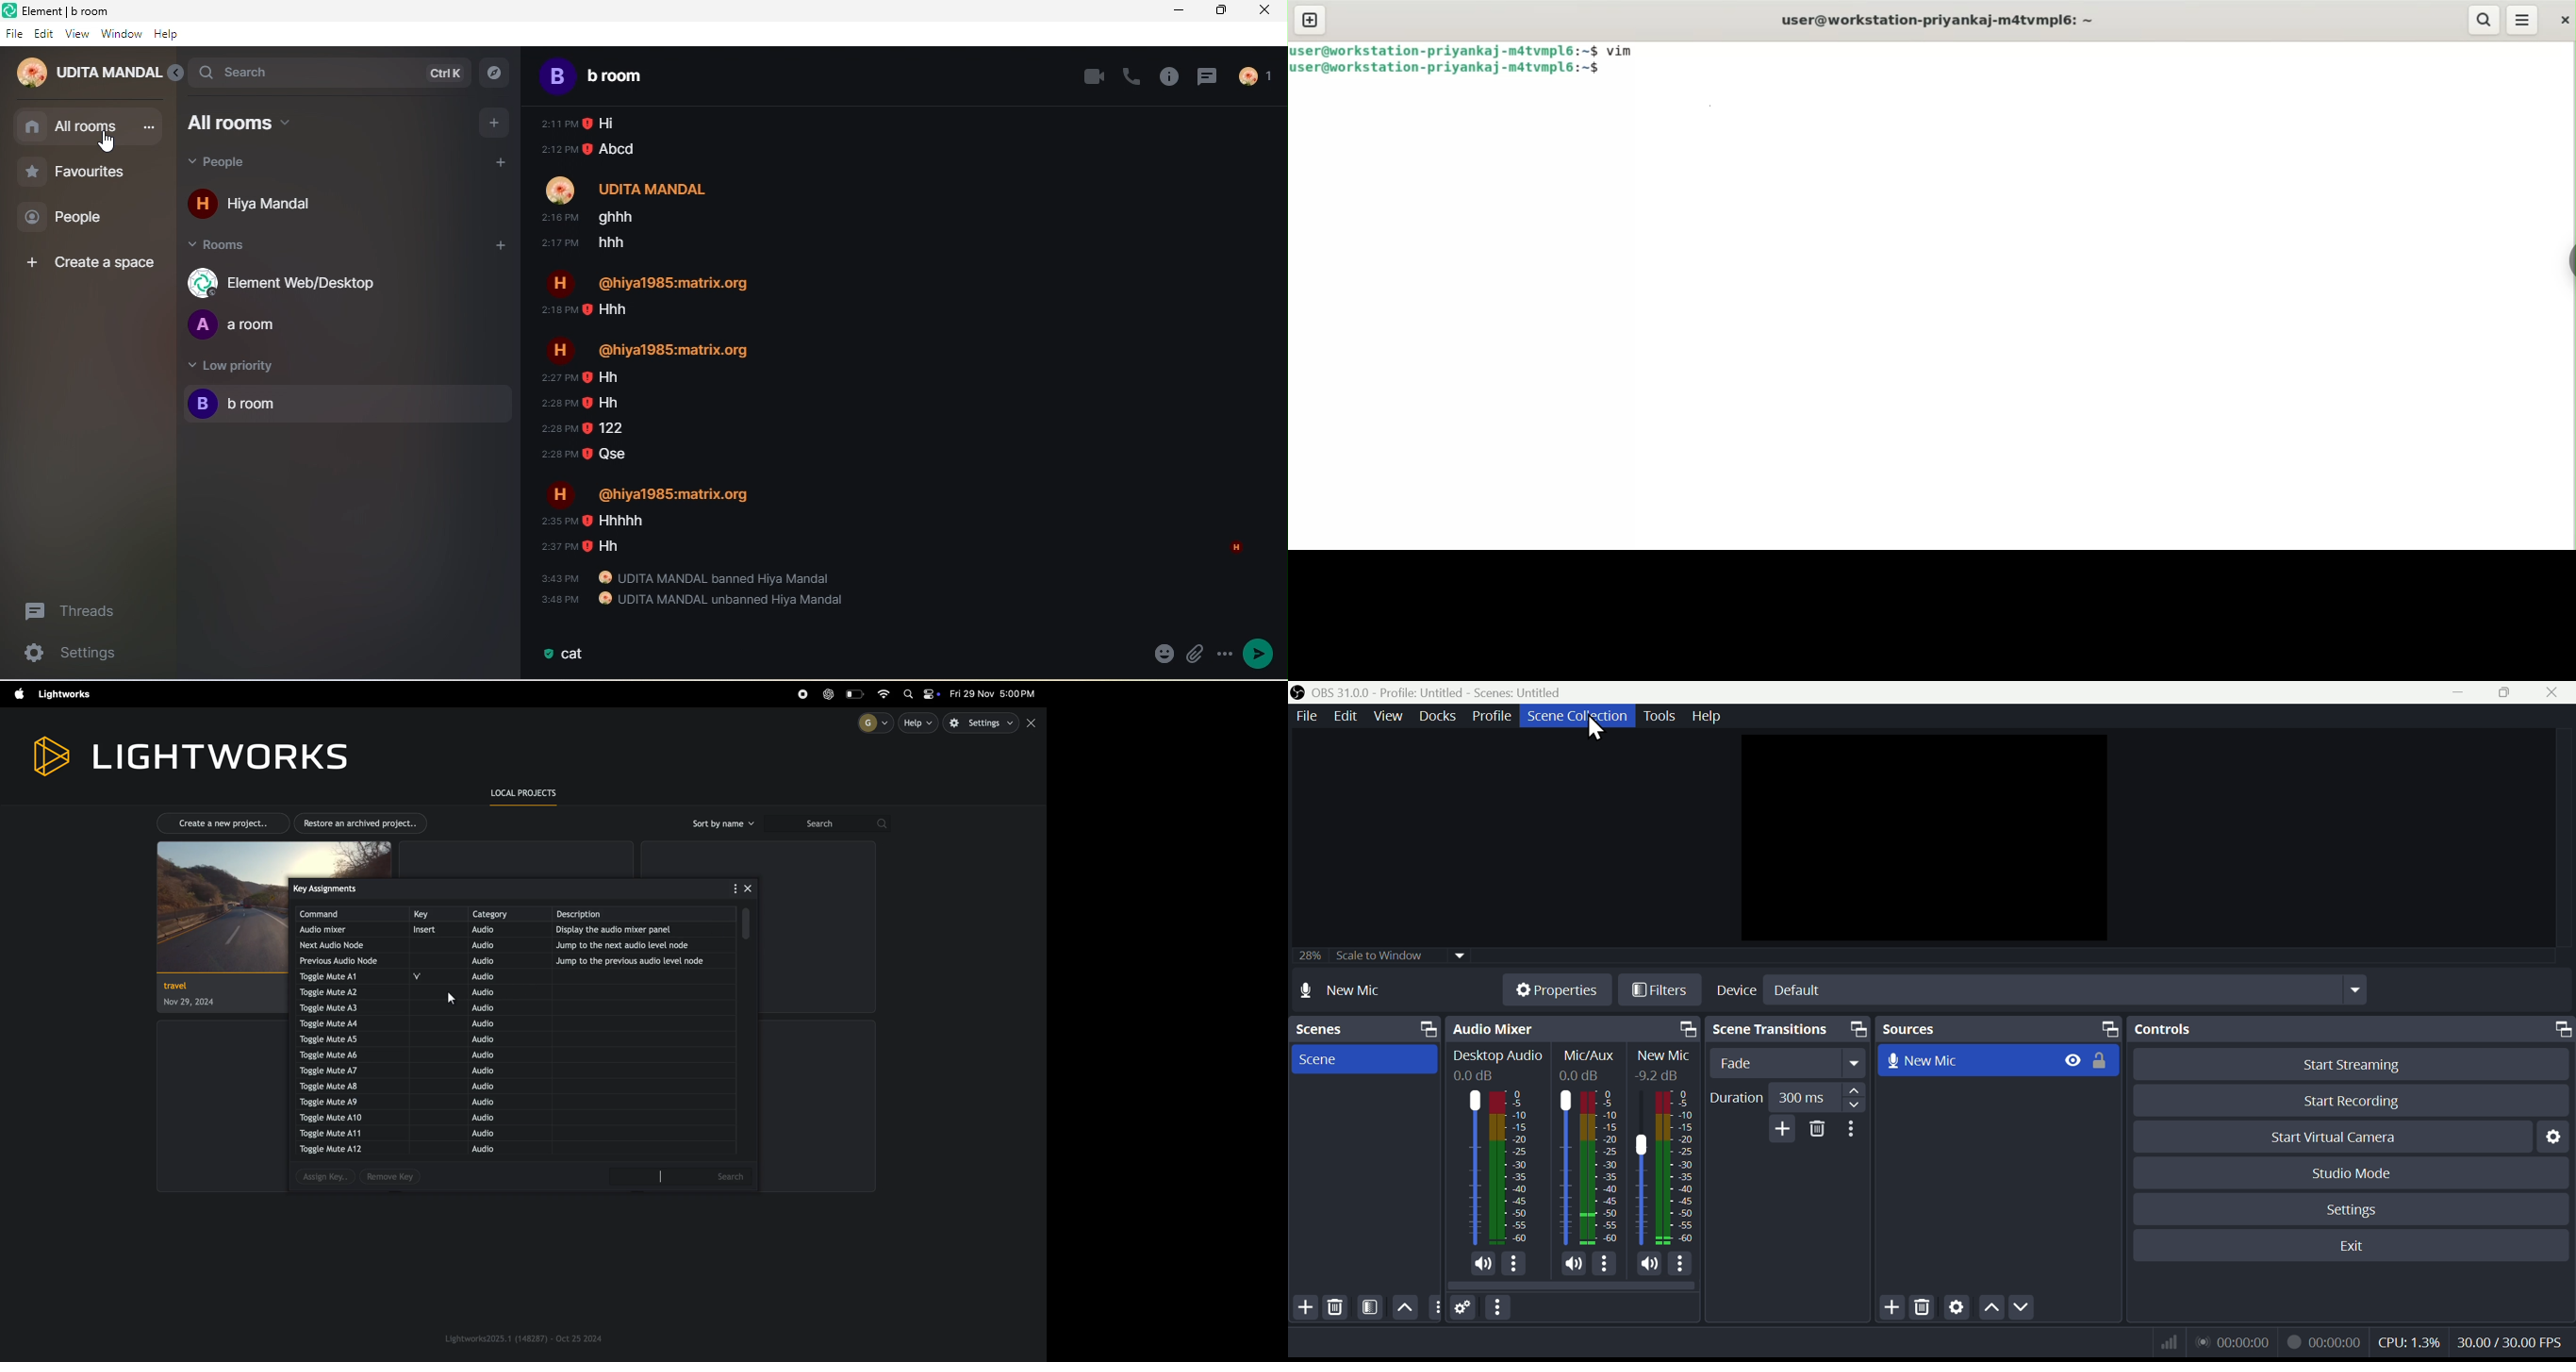 The height and width of the screenshot is (1372, 2576). What do you see at coordinates (1261, 655) in the screenshot?
I see `send message` at bounding box center [1261, 655].